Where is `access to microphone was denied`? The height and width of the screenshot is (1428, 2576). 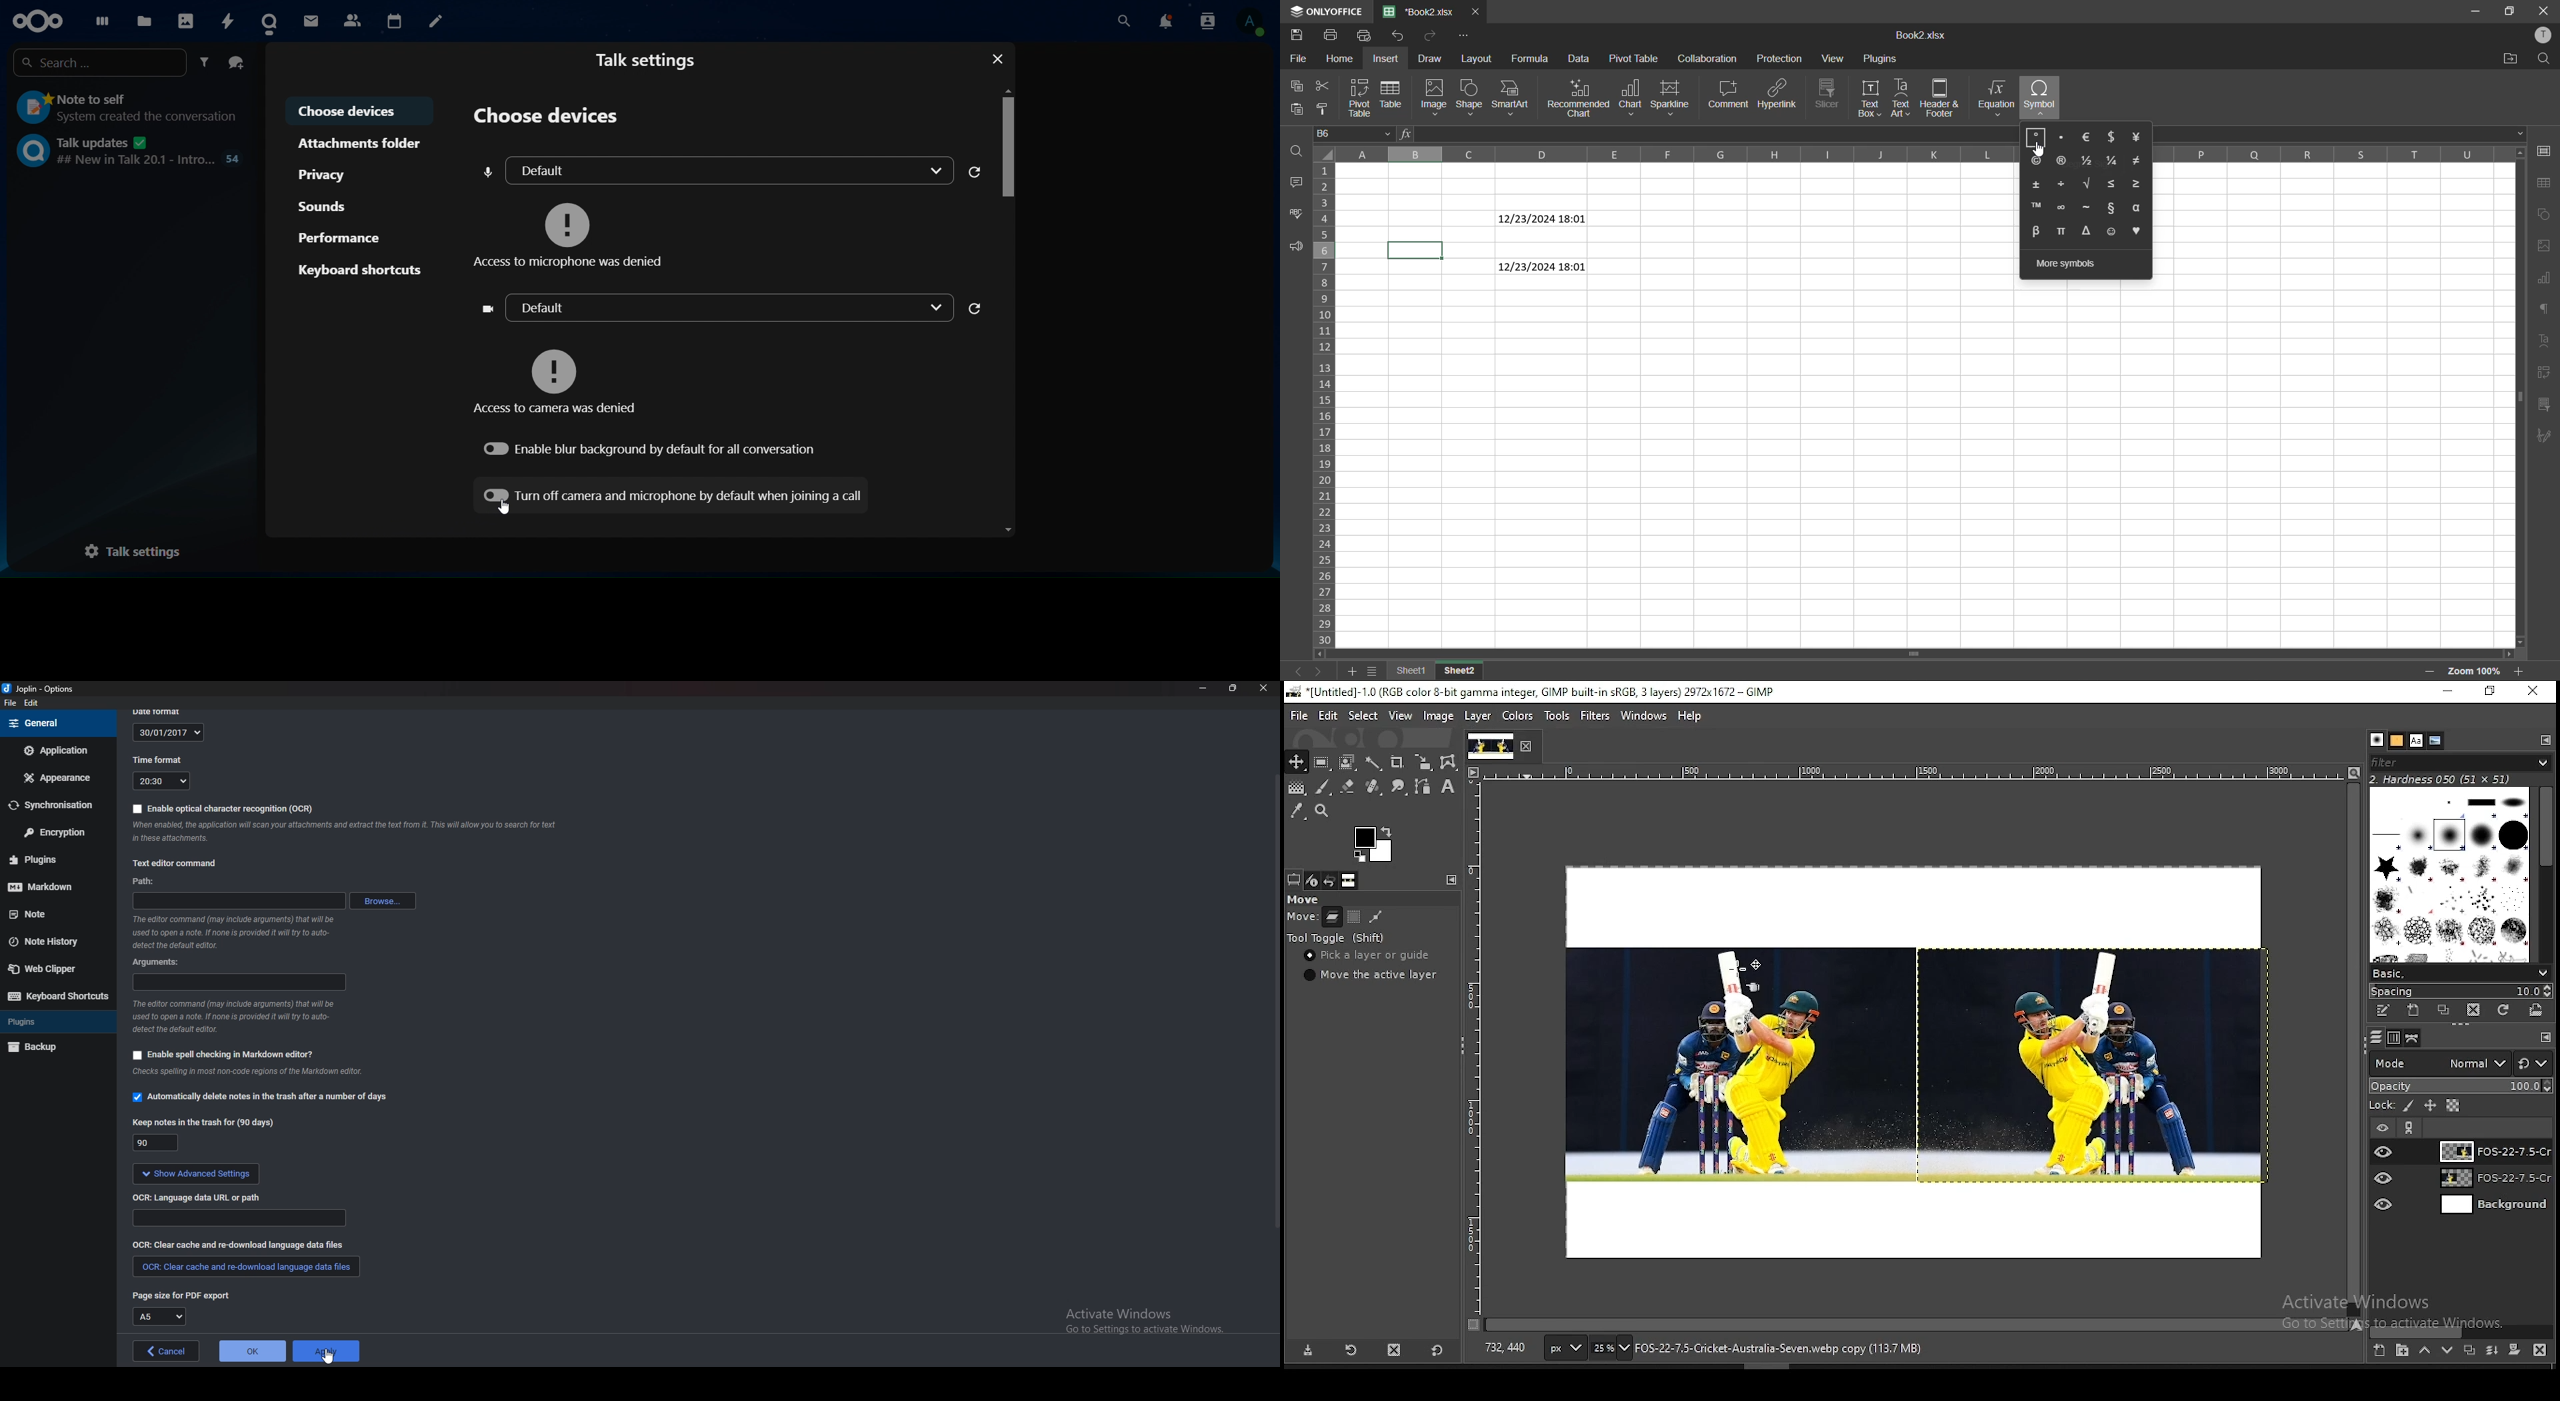 access to microphone was denied is located at coordinates (577, 231).